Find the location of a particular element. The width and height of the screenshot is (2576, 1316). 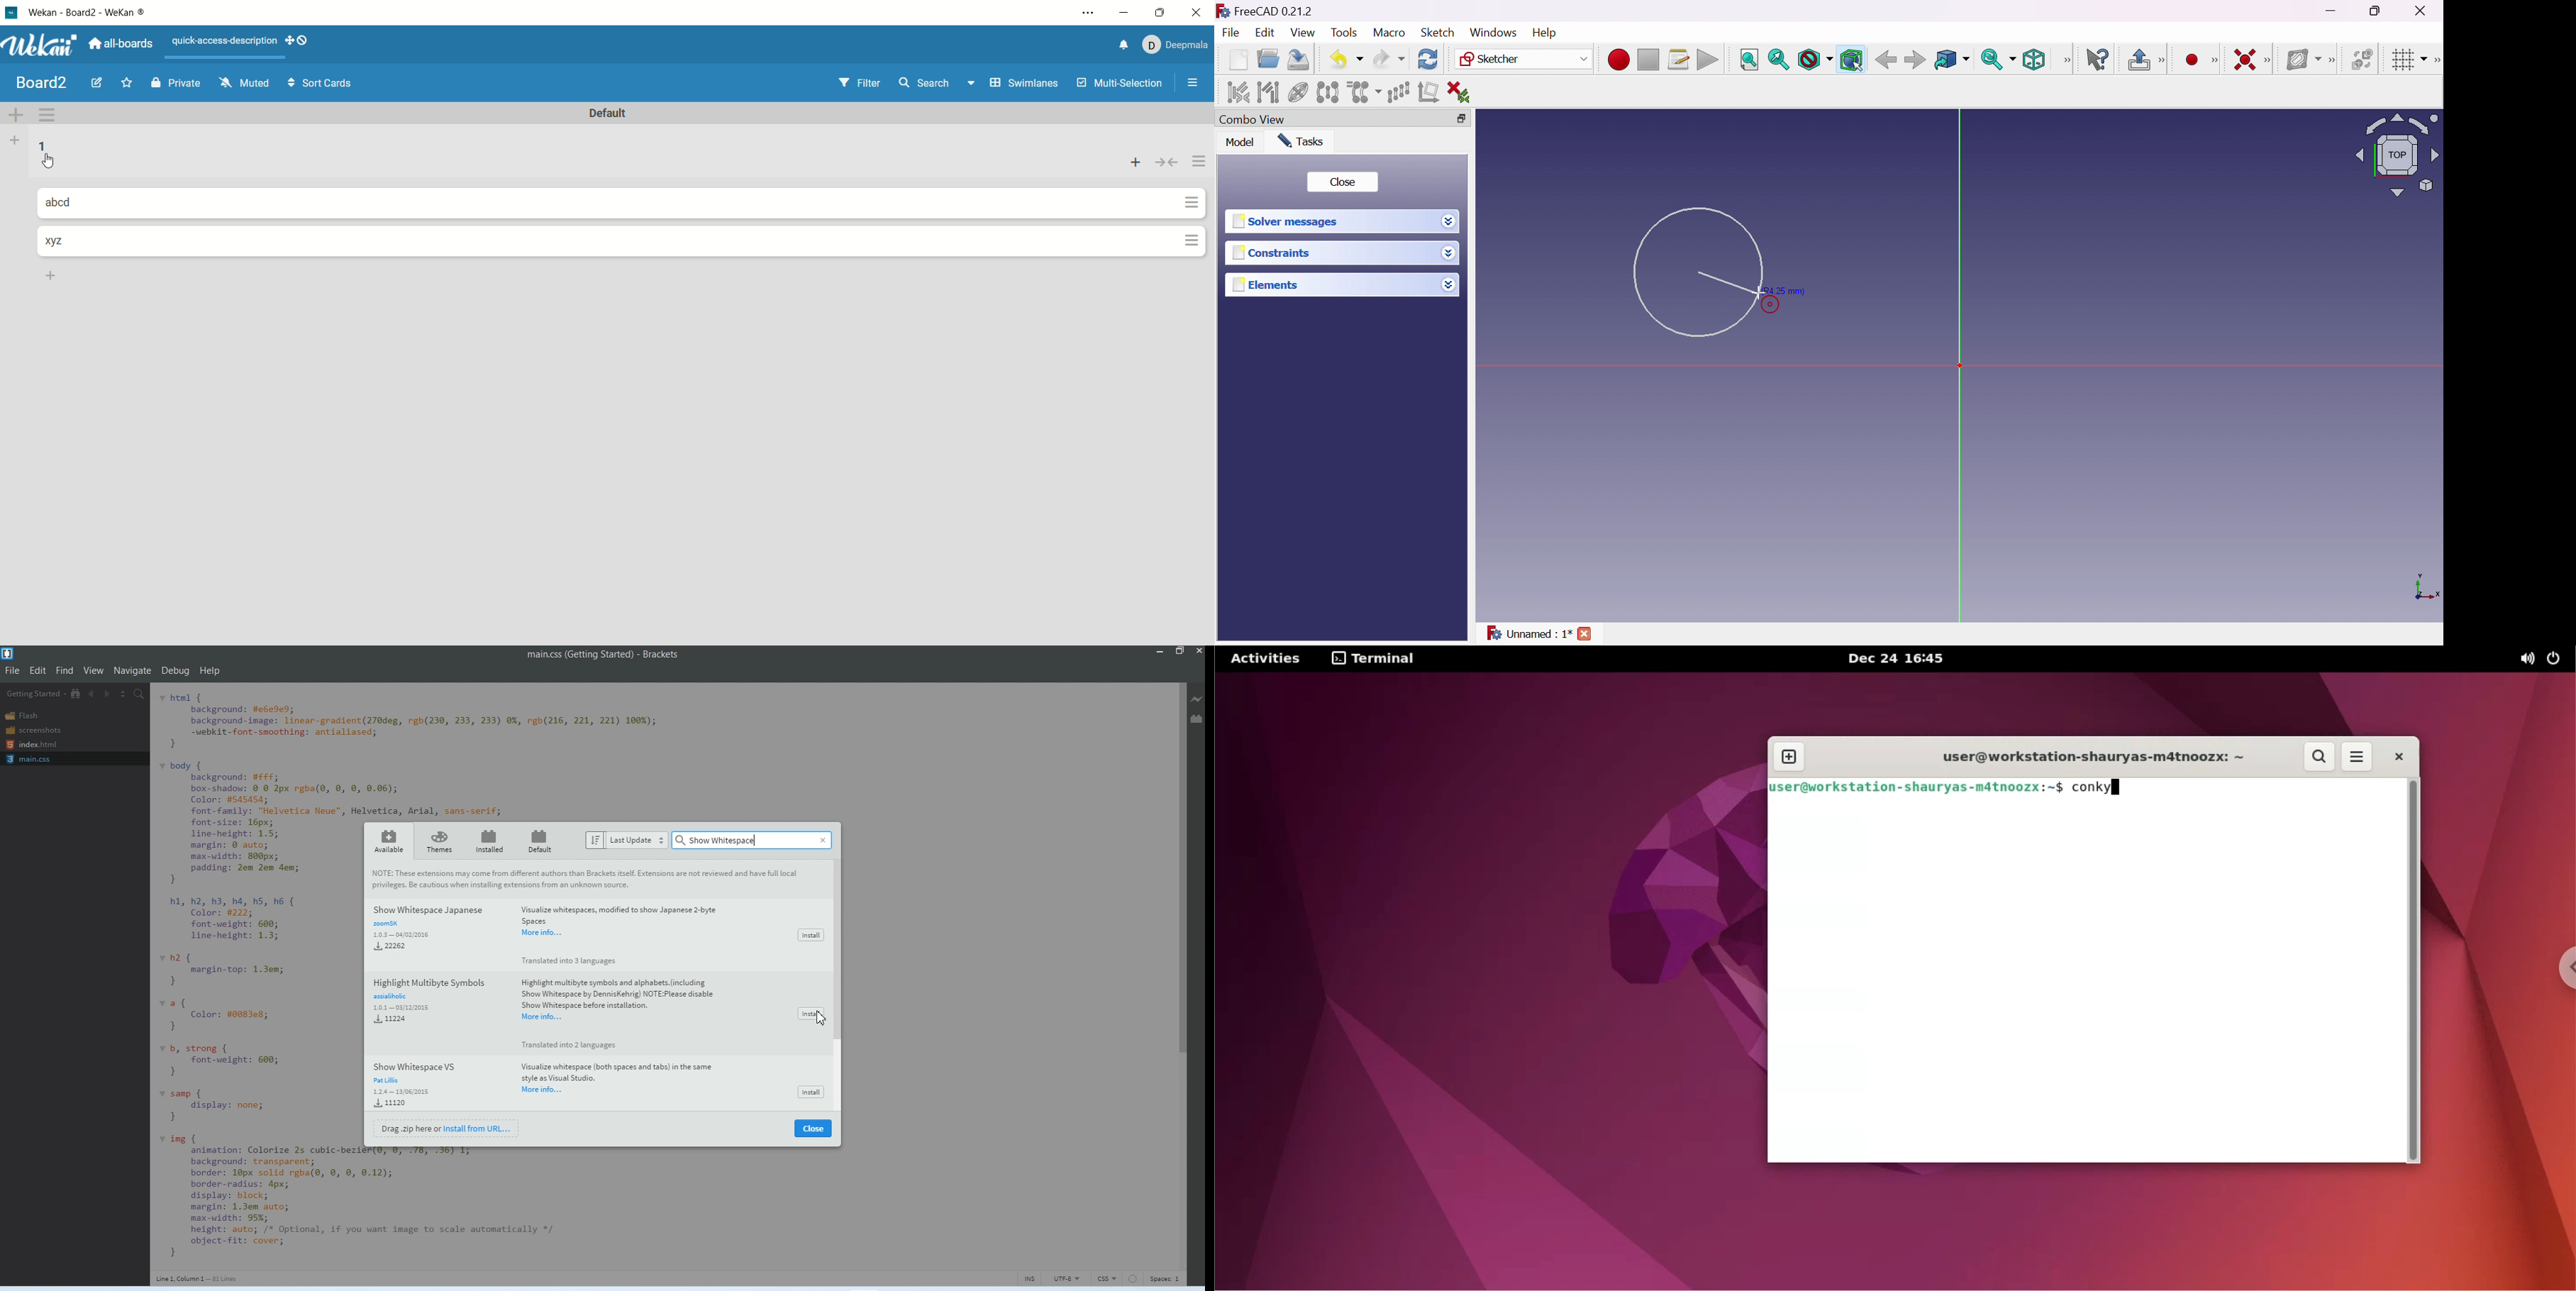

Highlight Multibyte symbol is located at coordinates (562, 1012).